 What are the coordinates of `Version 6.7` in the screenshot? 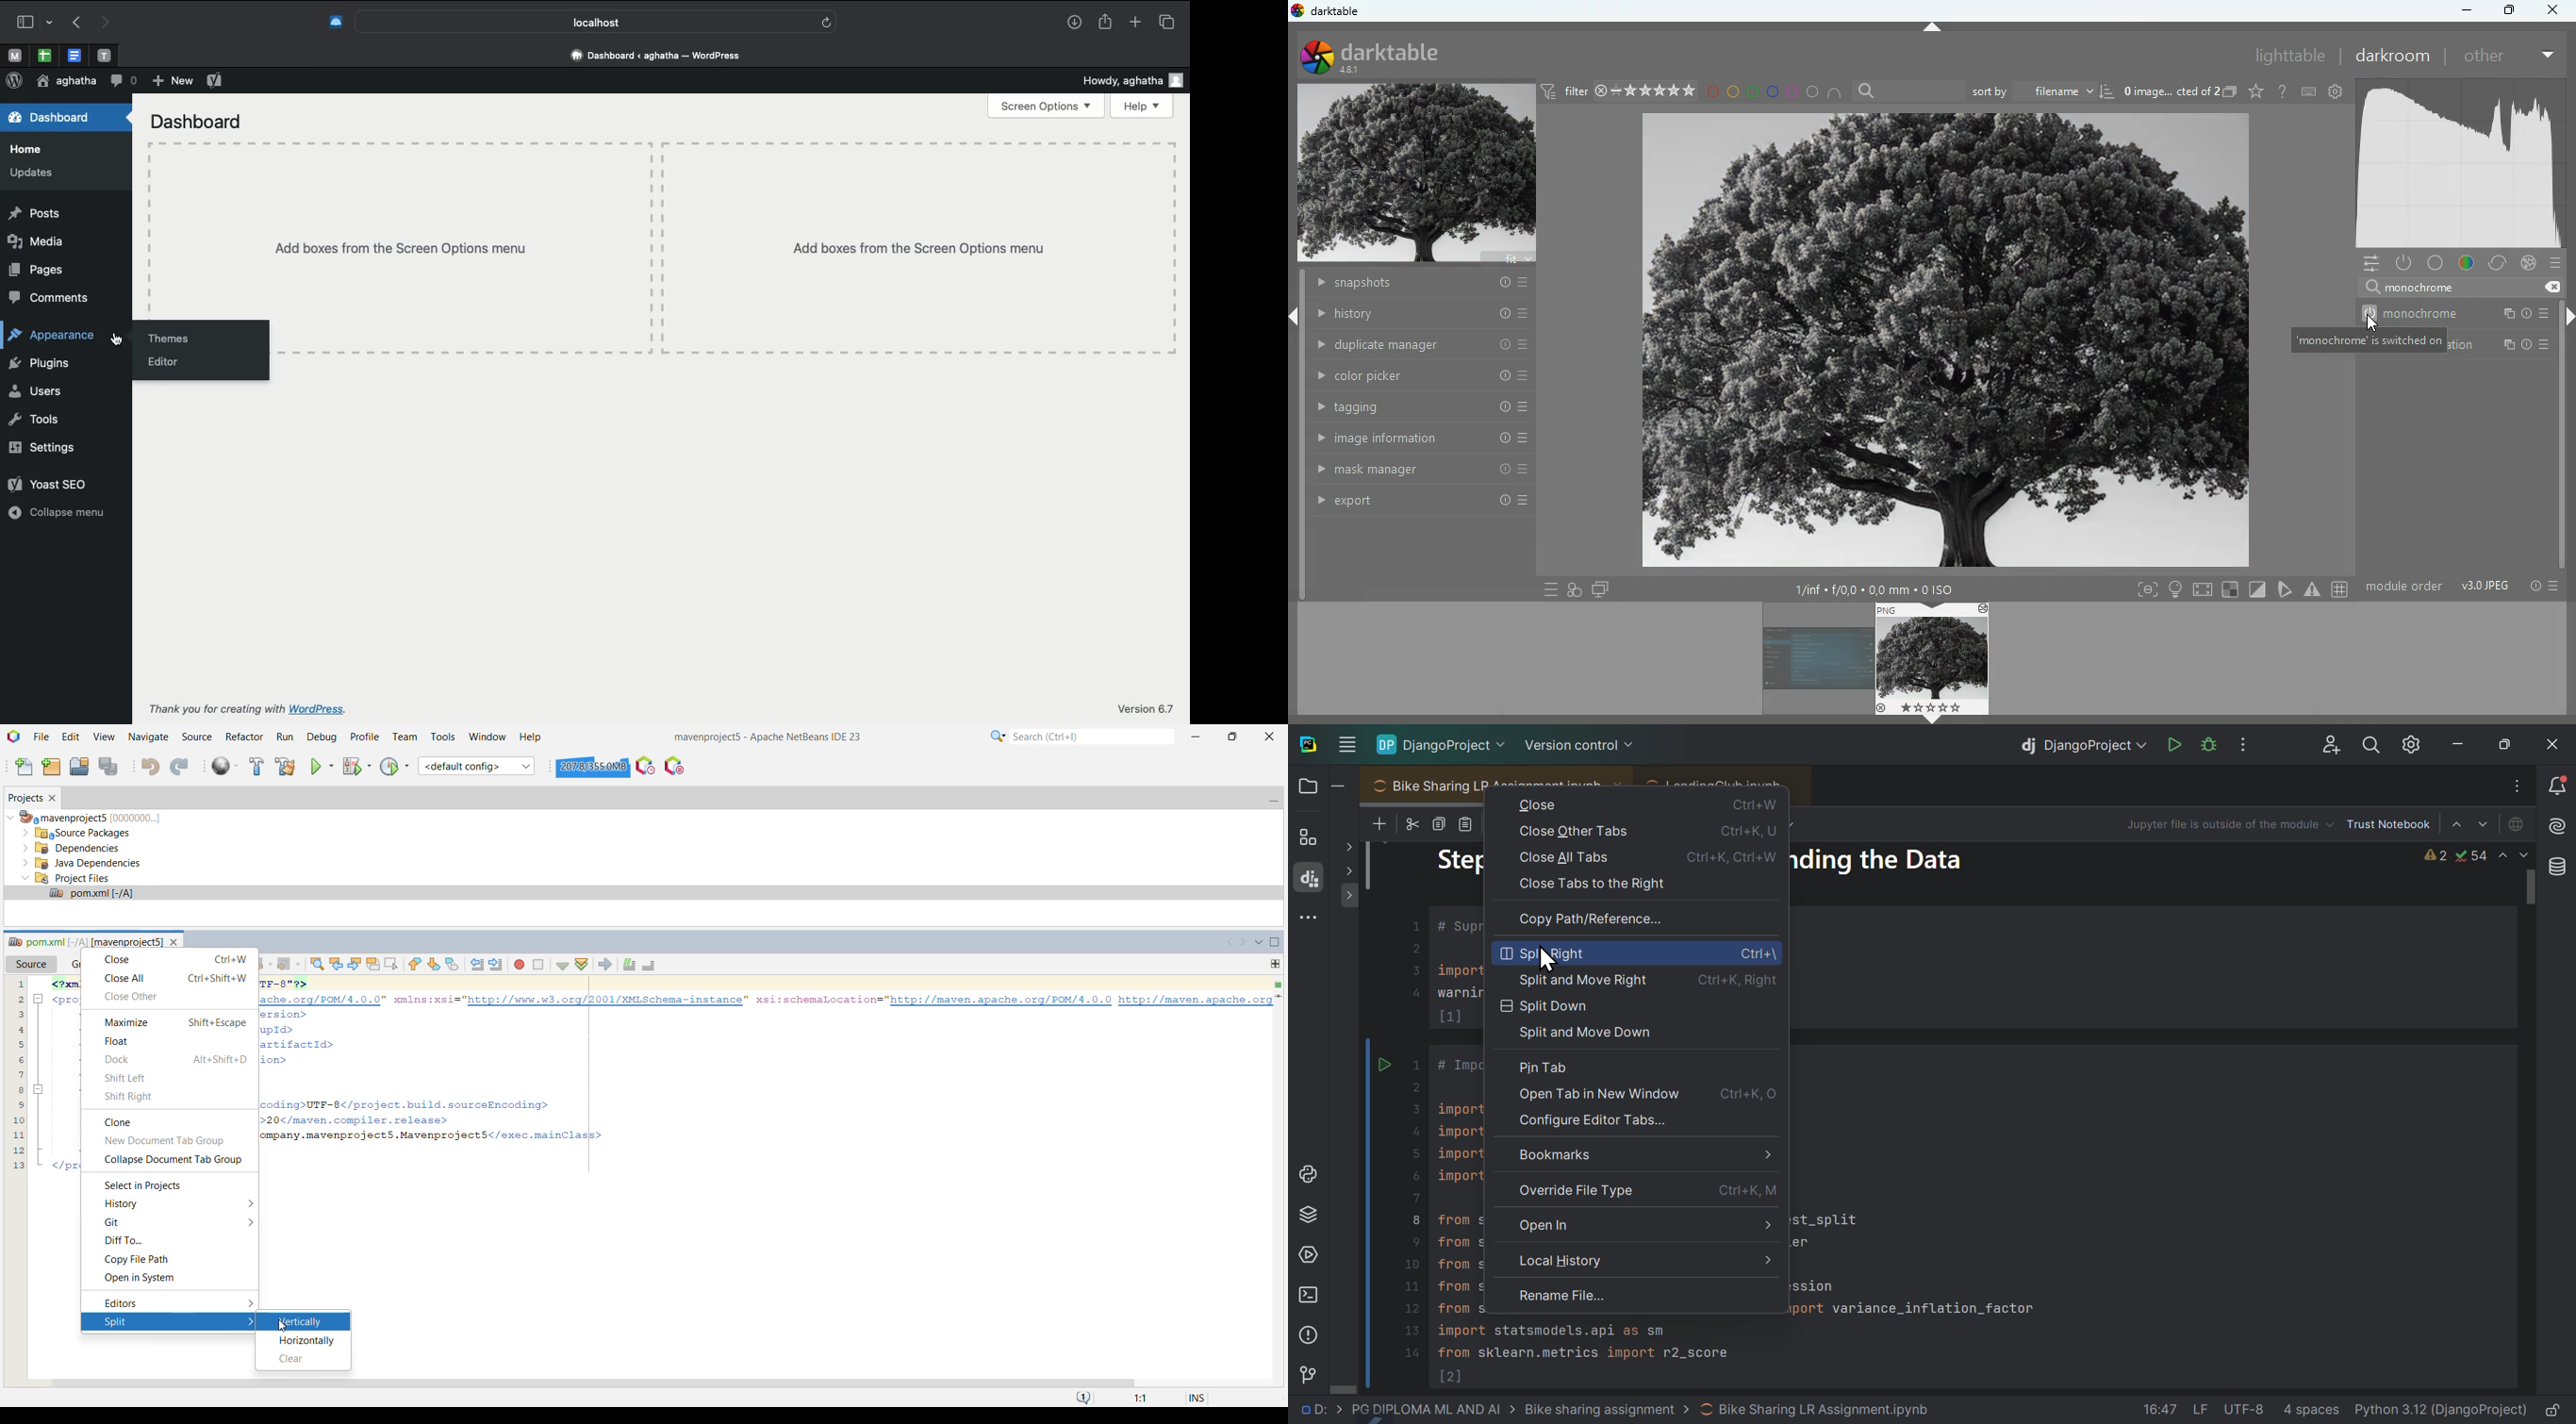 It's located at (1148, 709).